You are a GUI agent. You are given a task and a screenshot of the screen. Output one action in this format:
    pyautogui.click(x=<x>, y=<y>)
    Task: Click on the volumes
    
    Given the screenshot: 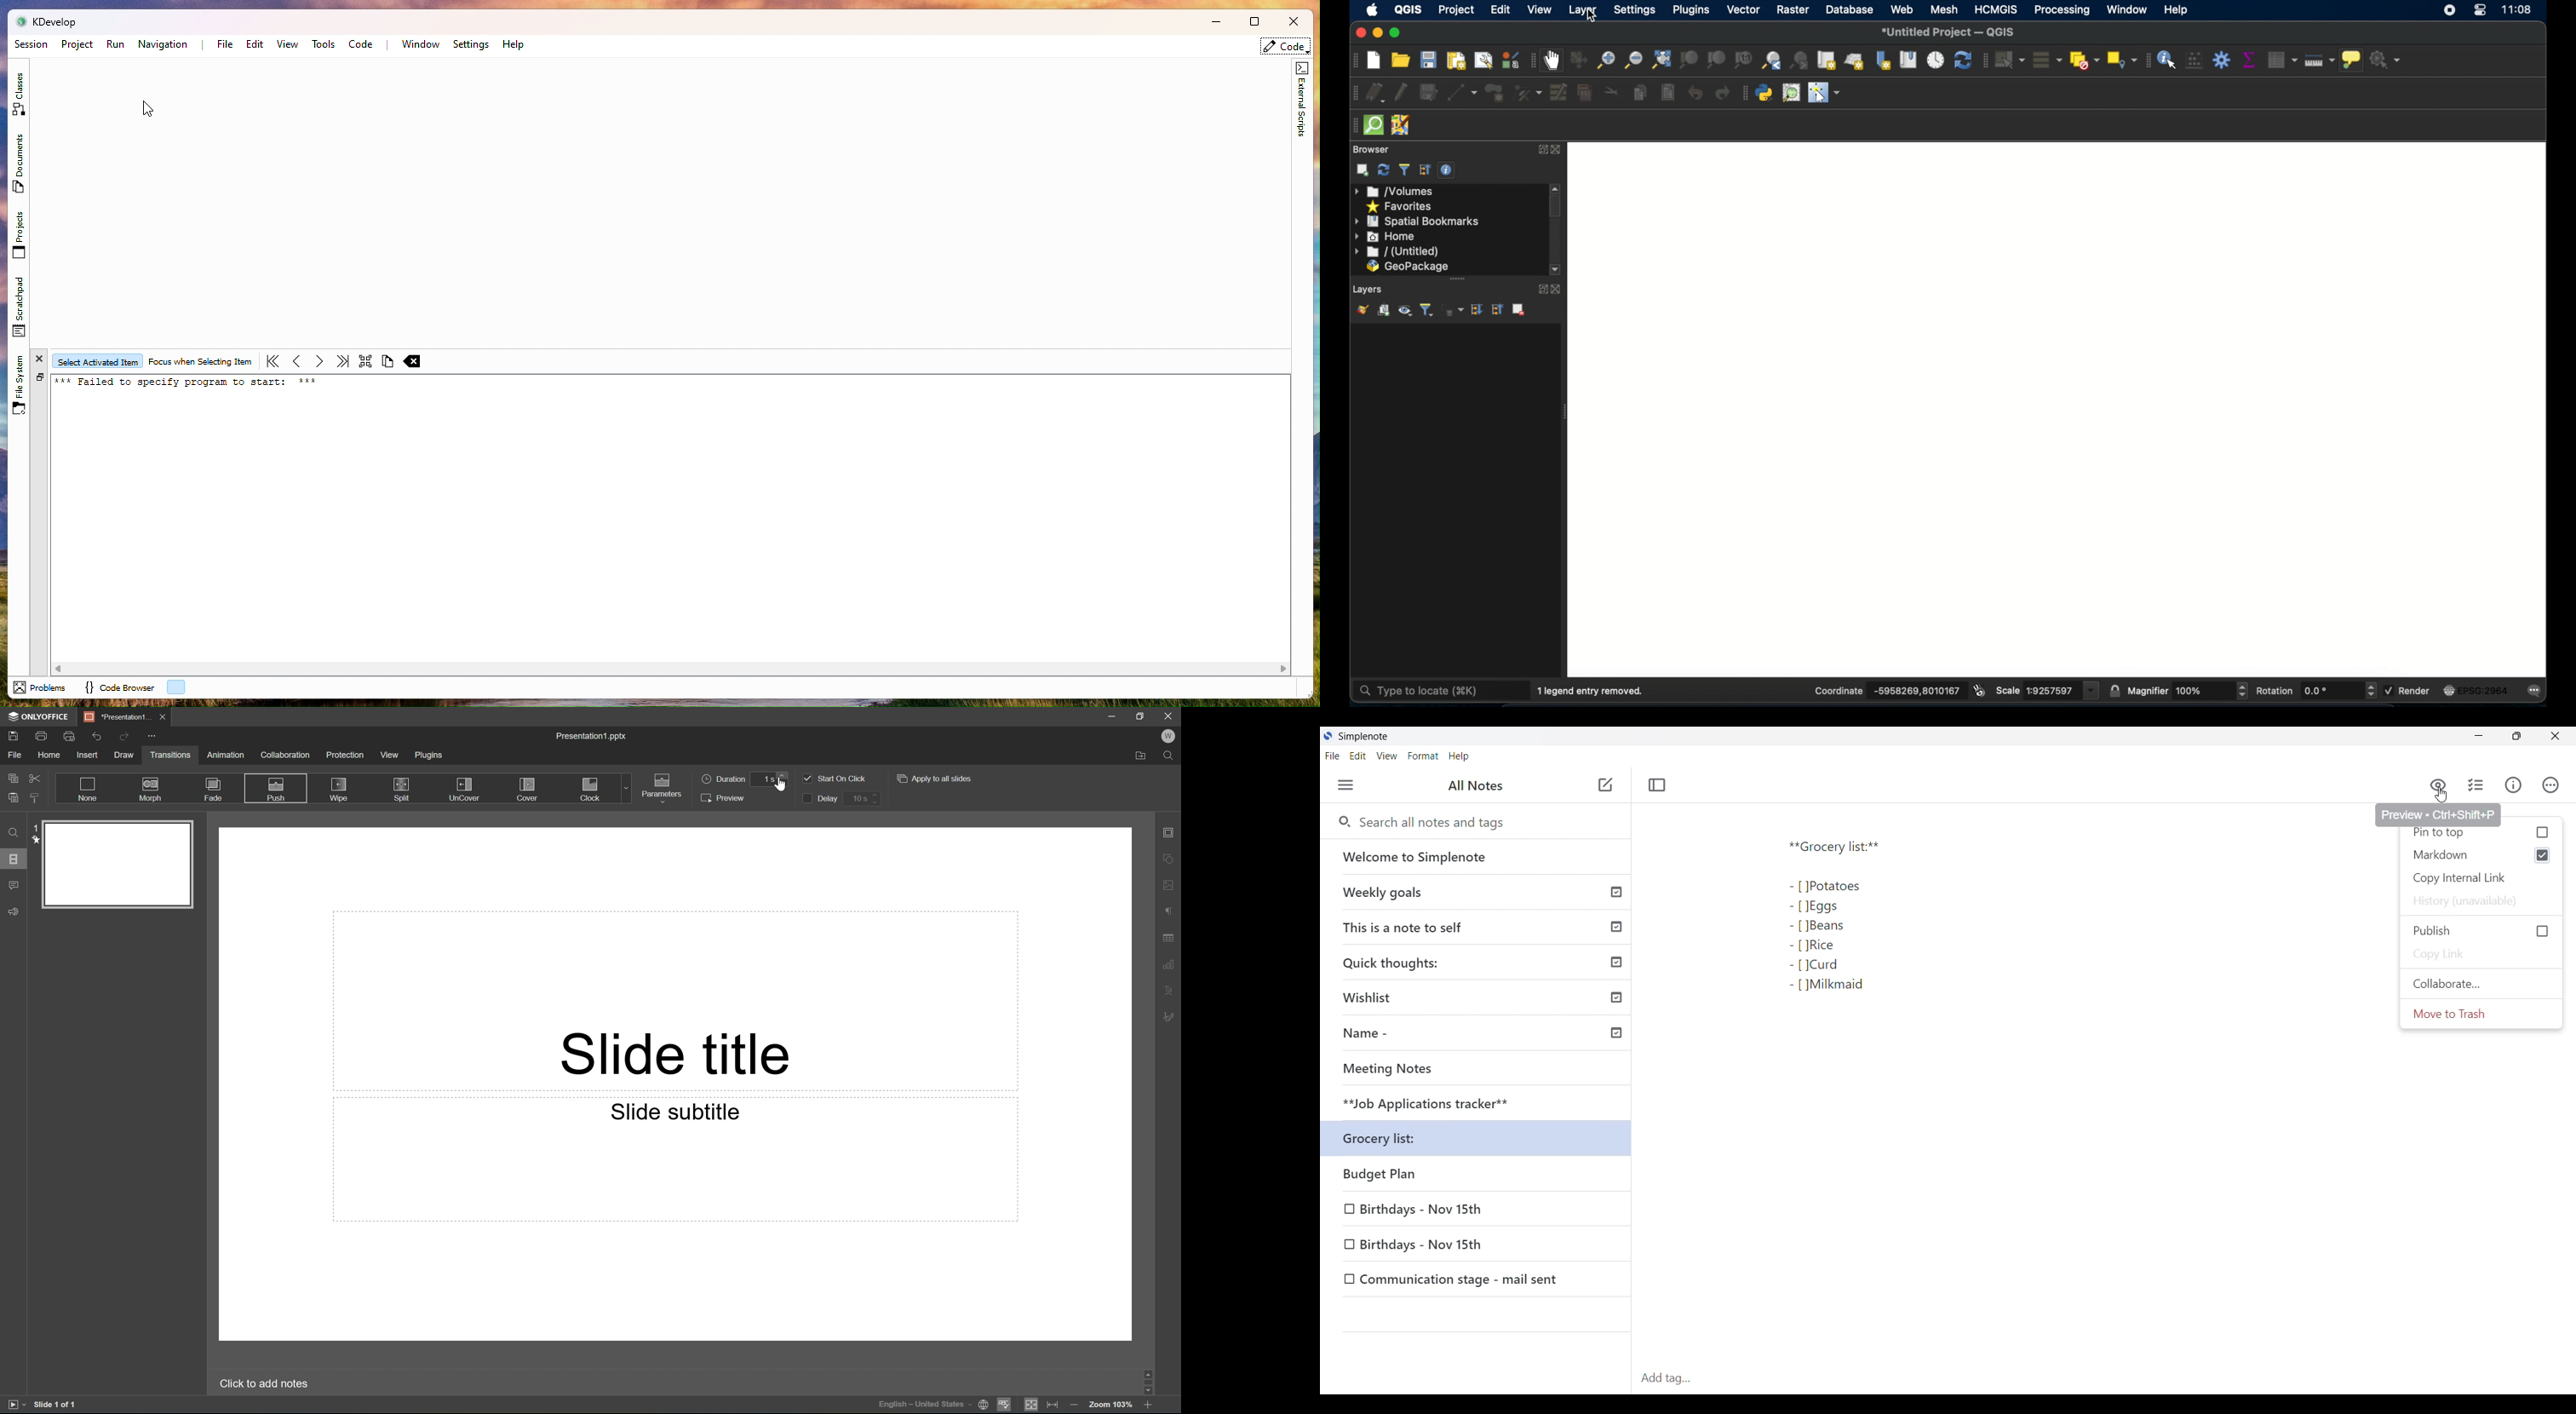 What is the action you would take?
    pyautogui.click(x=1395, y=192)
    